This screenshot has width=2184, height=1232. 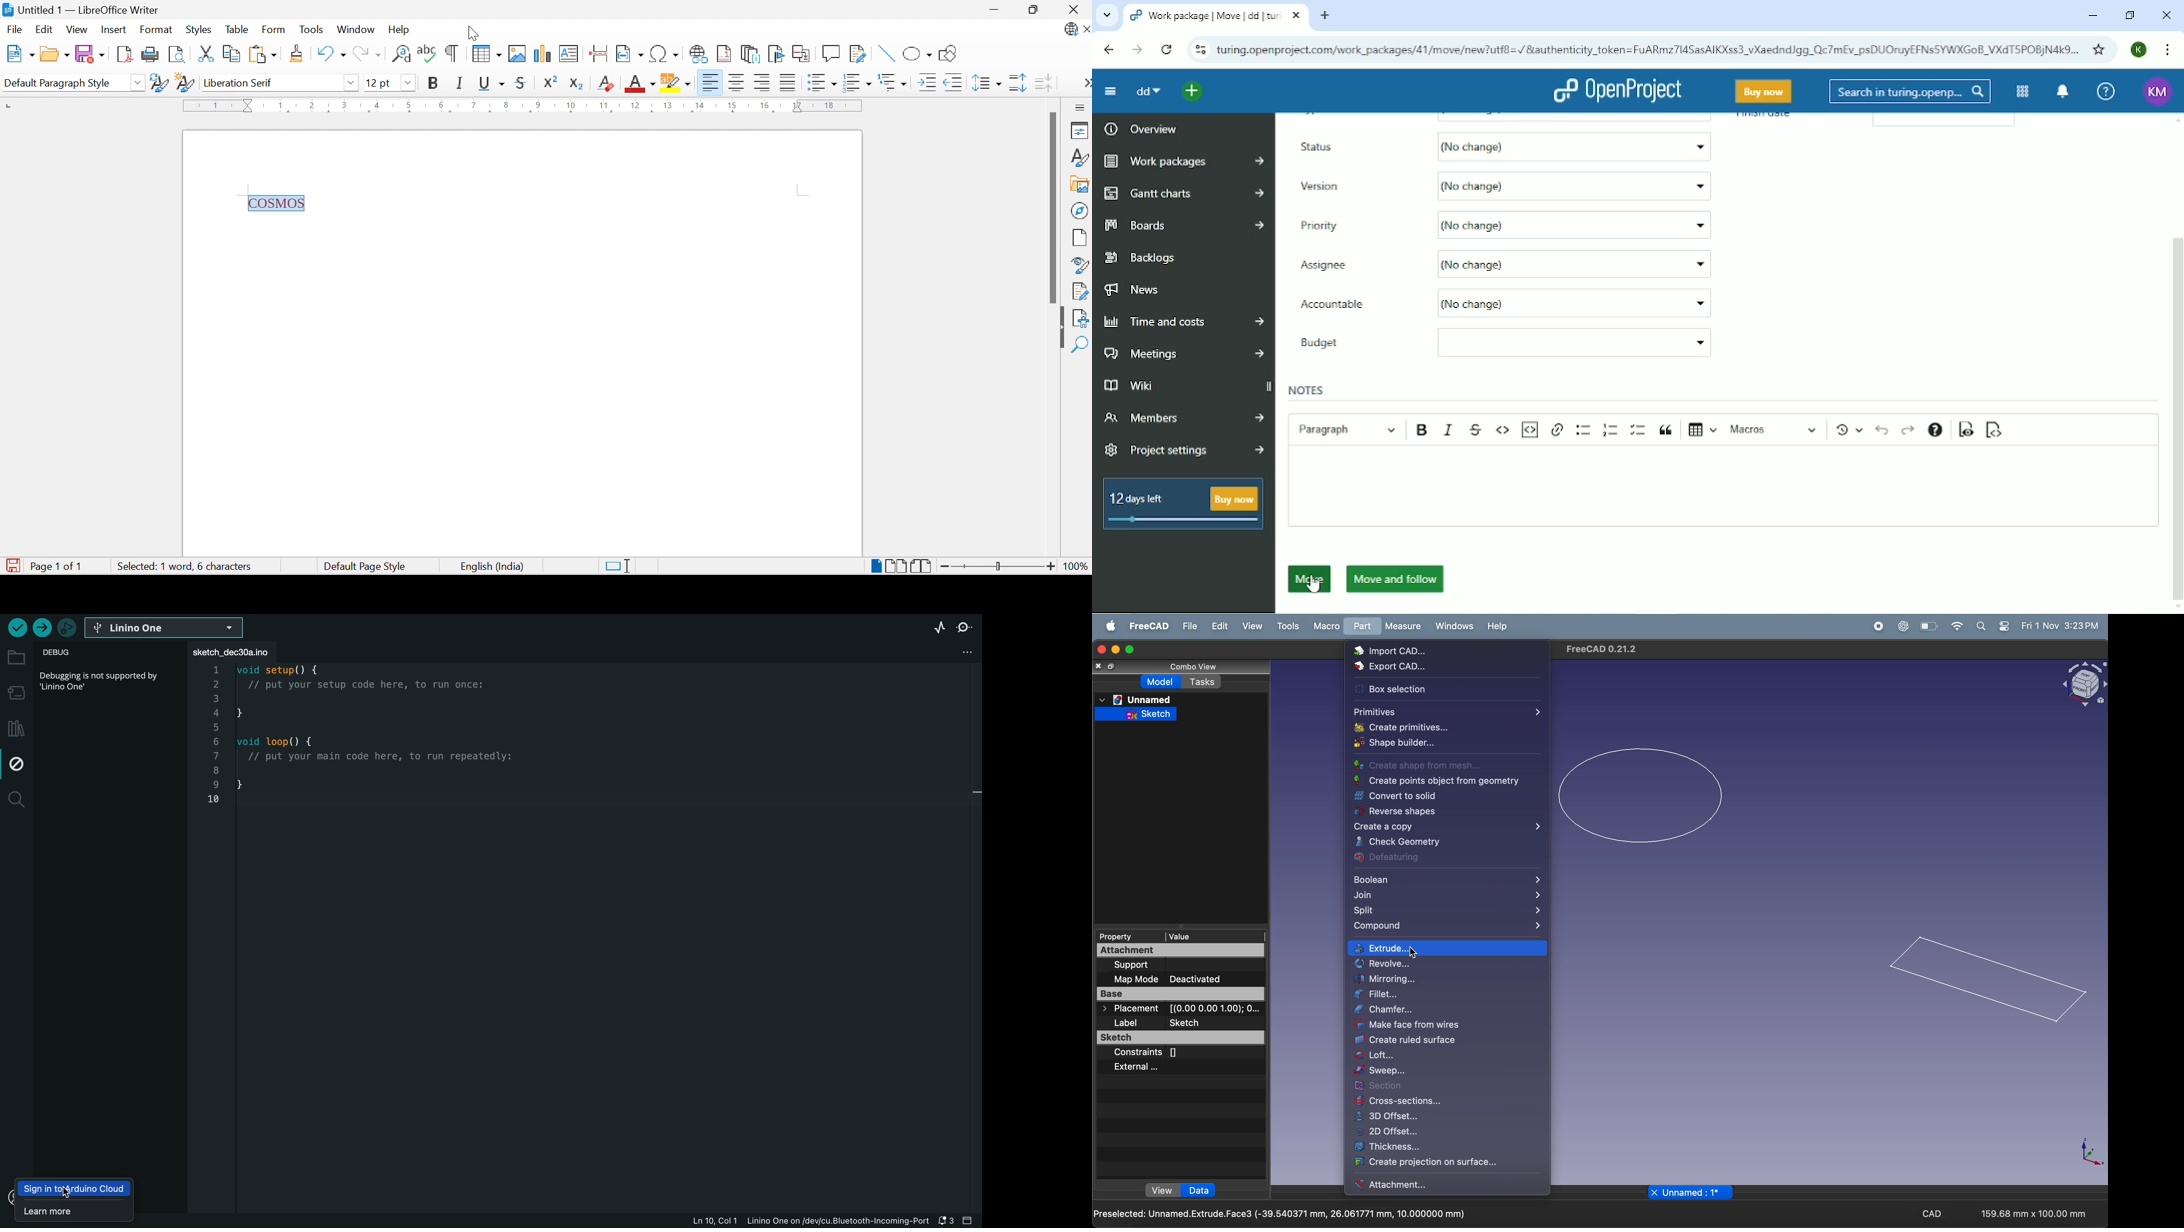 I want to click on New tab, so click(x=1325, y=15).